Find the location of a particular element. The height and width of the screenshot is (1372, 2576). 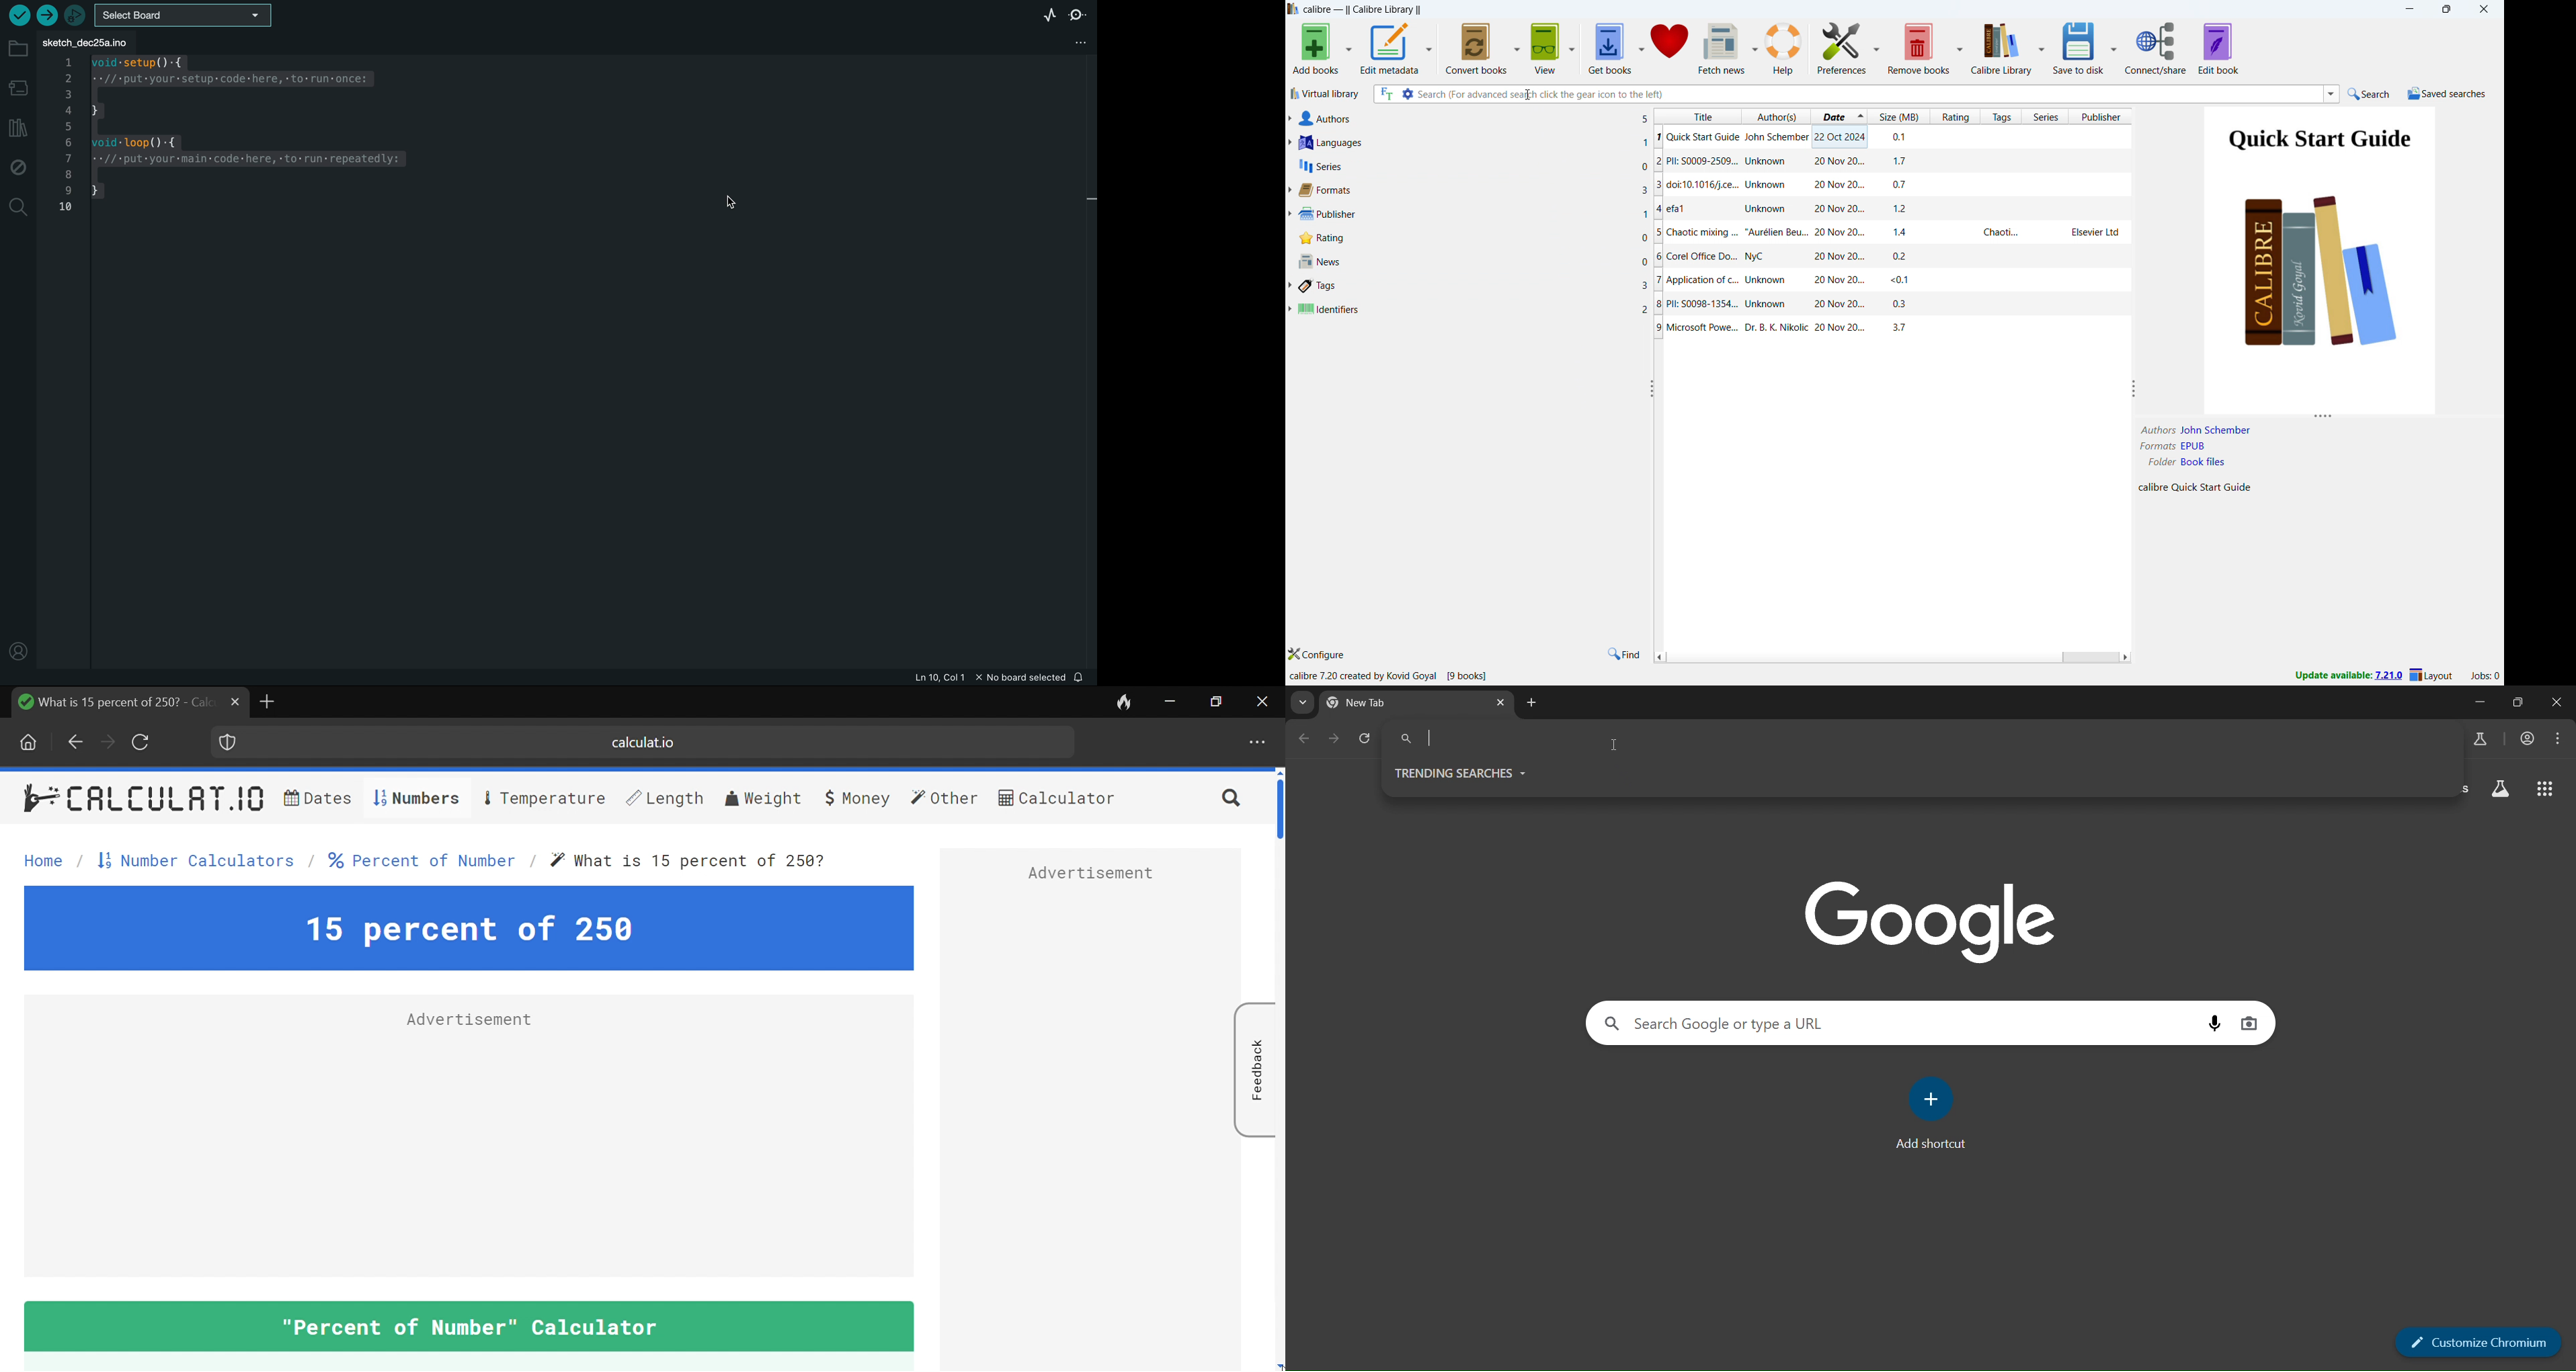

minimize is located at coordinates (2410, 8).